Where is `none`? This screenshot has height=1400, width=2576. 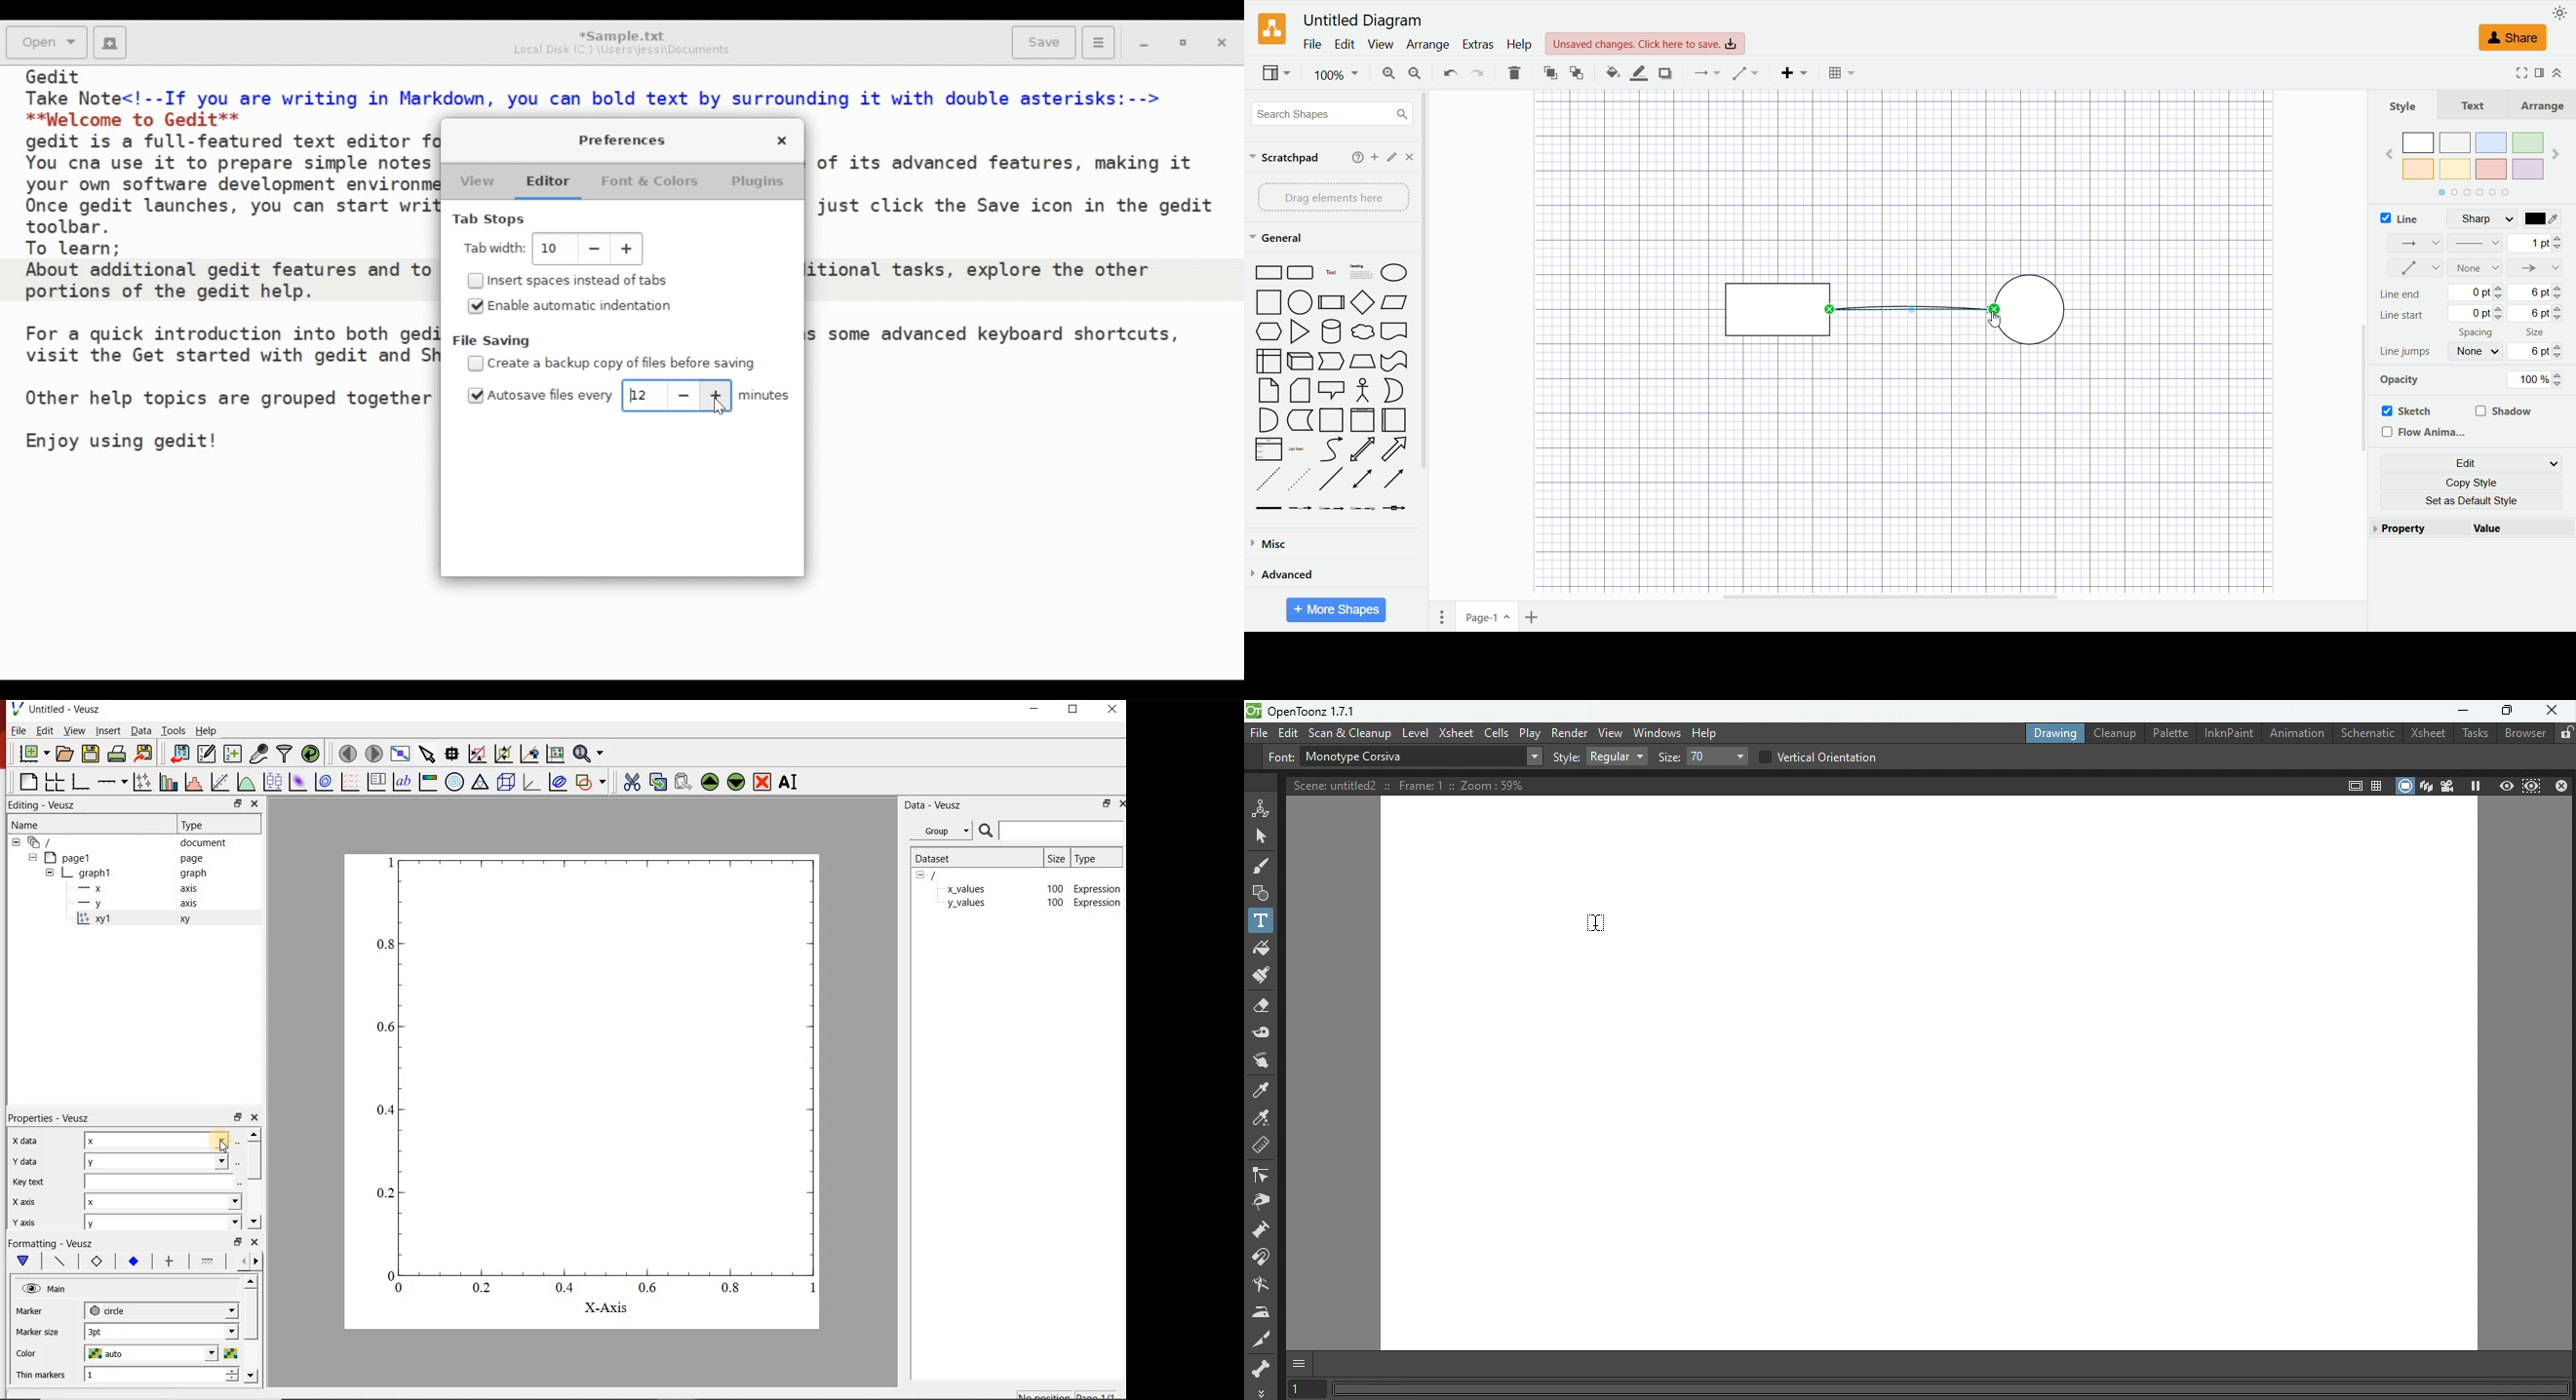
none is located at coordinates (2475, 268).